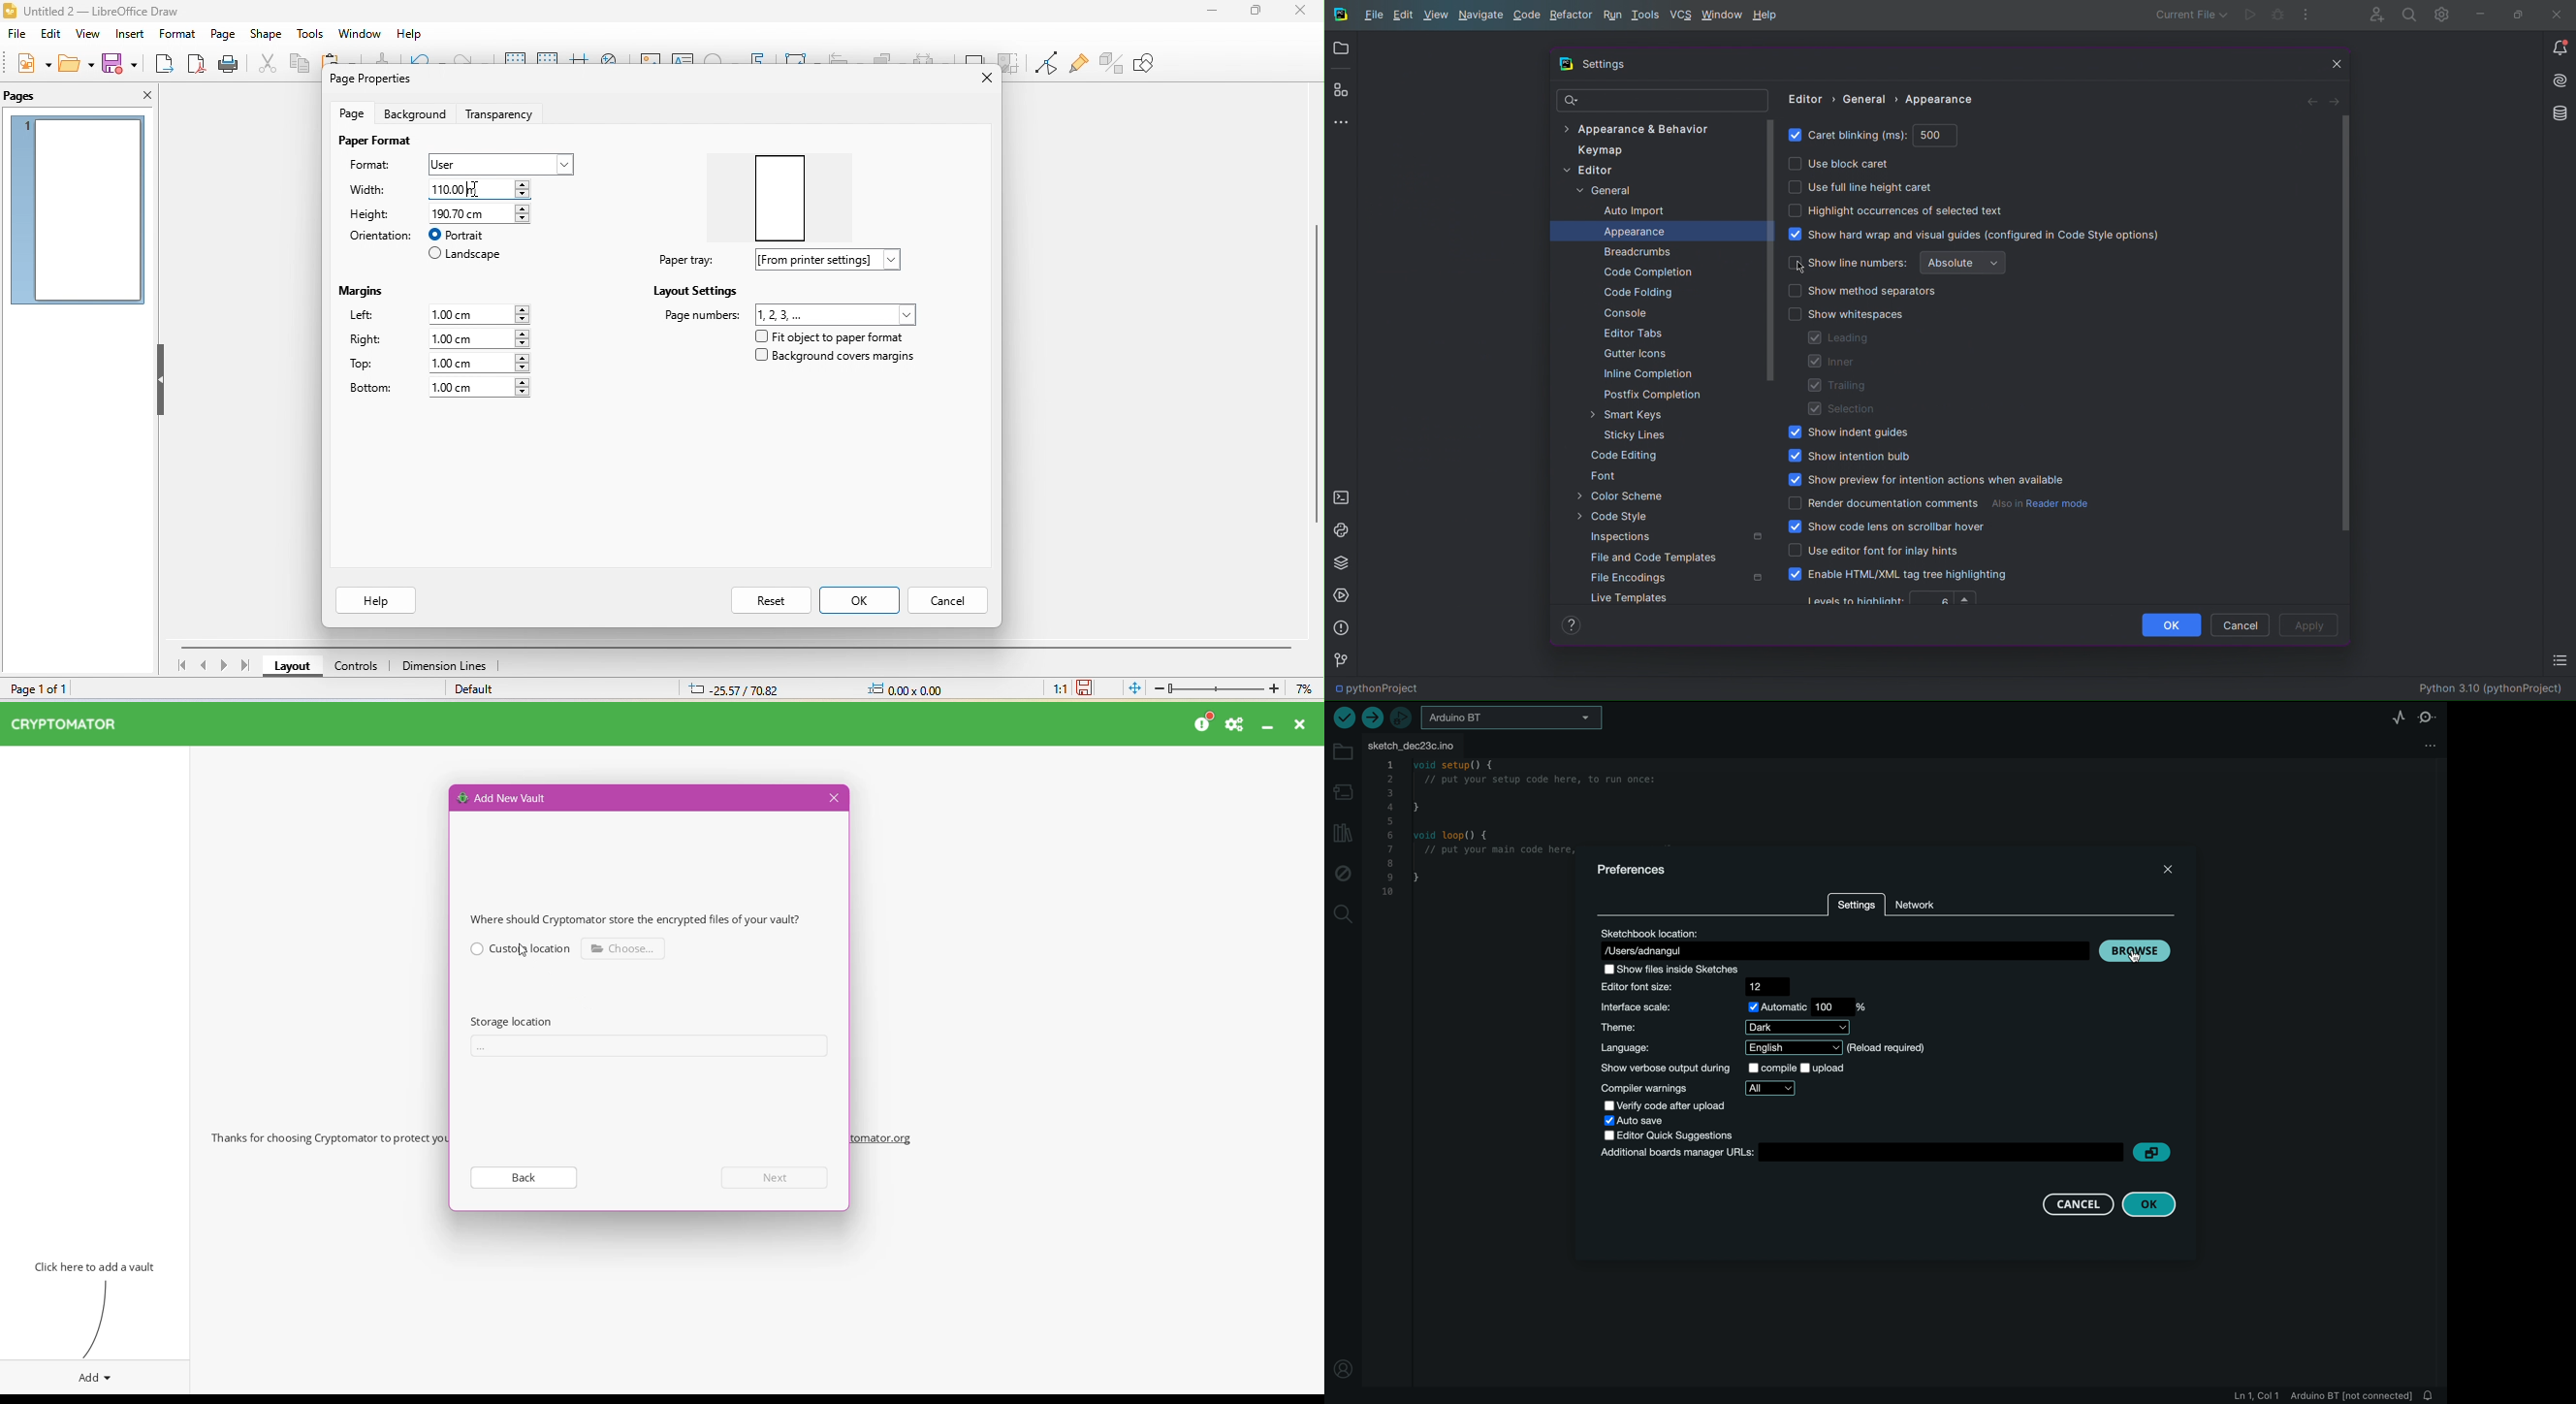 This screenshot has height=1428, width=2576. I want to click on page properties, so click(376, 80).